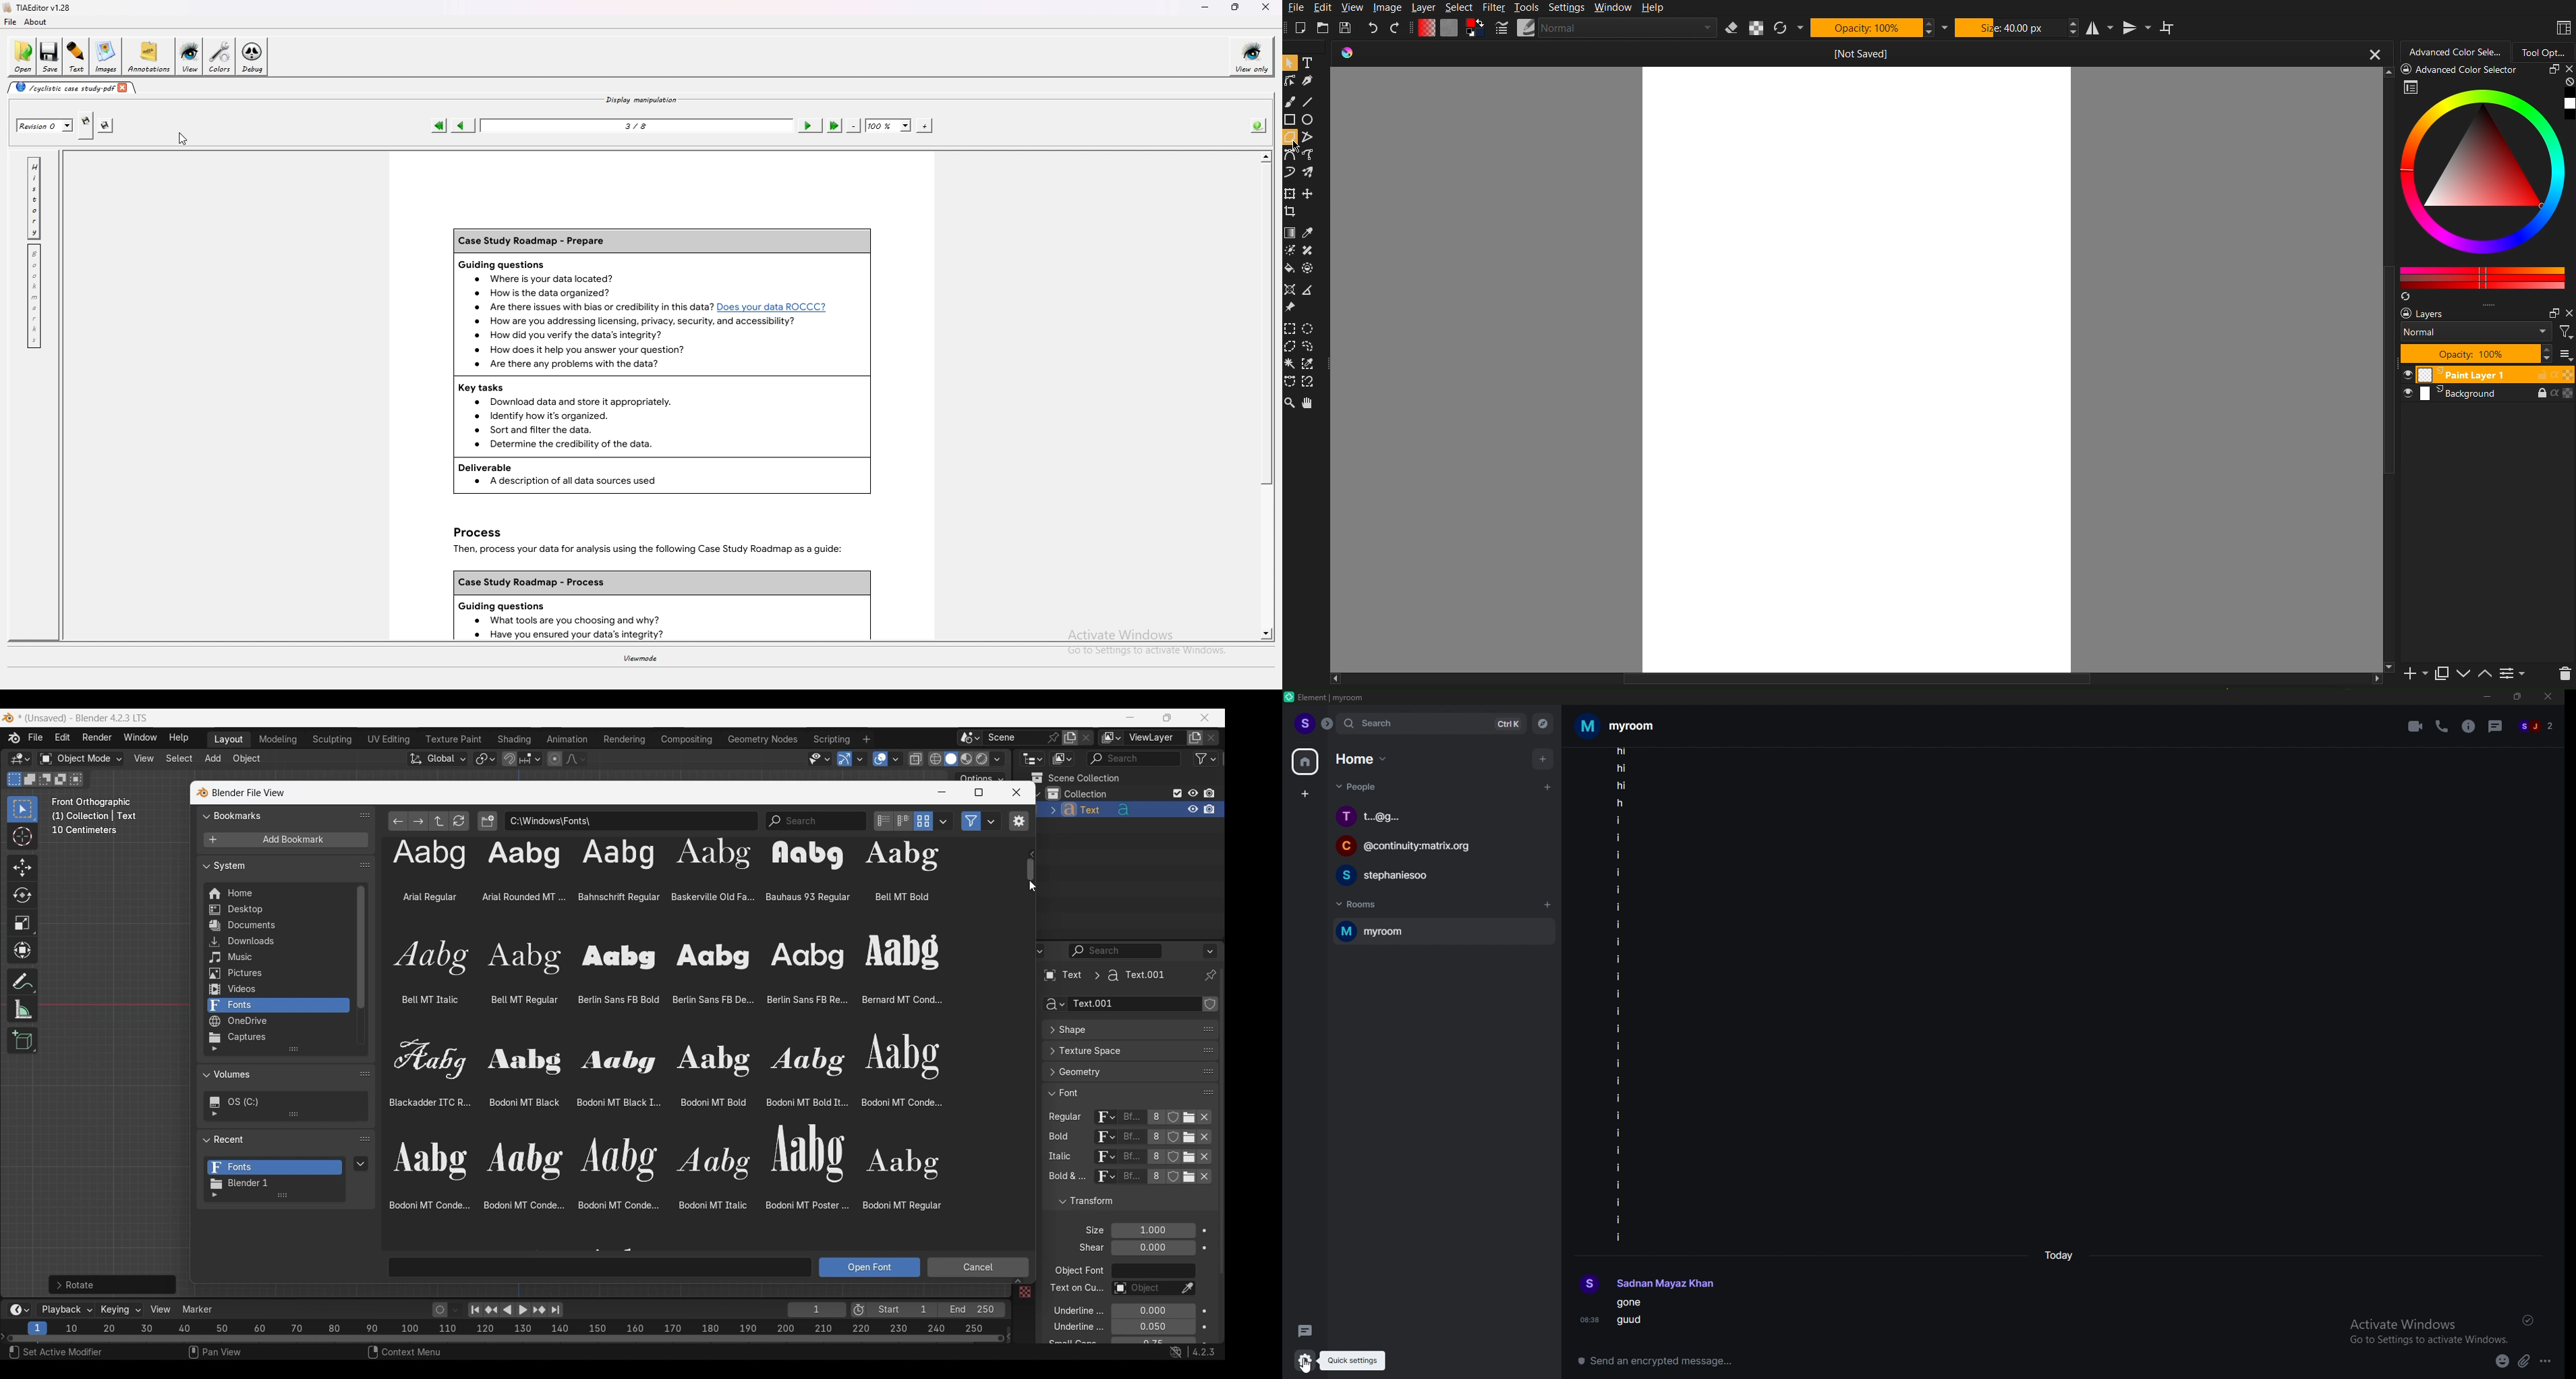  Describe the element at coordinates (365, 815) in the screenshot. I see `Change order in list` at that location.